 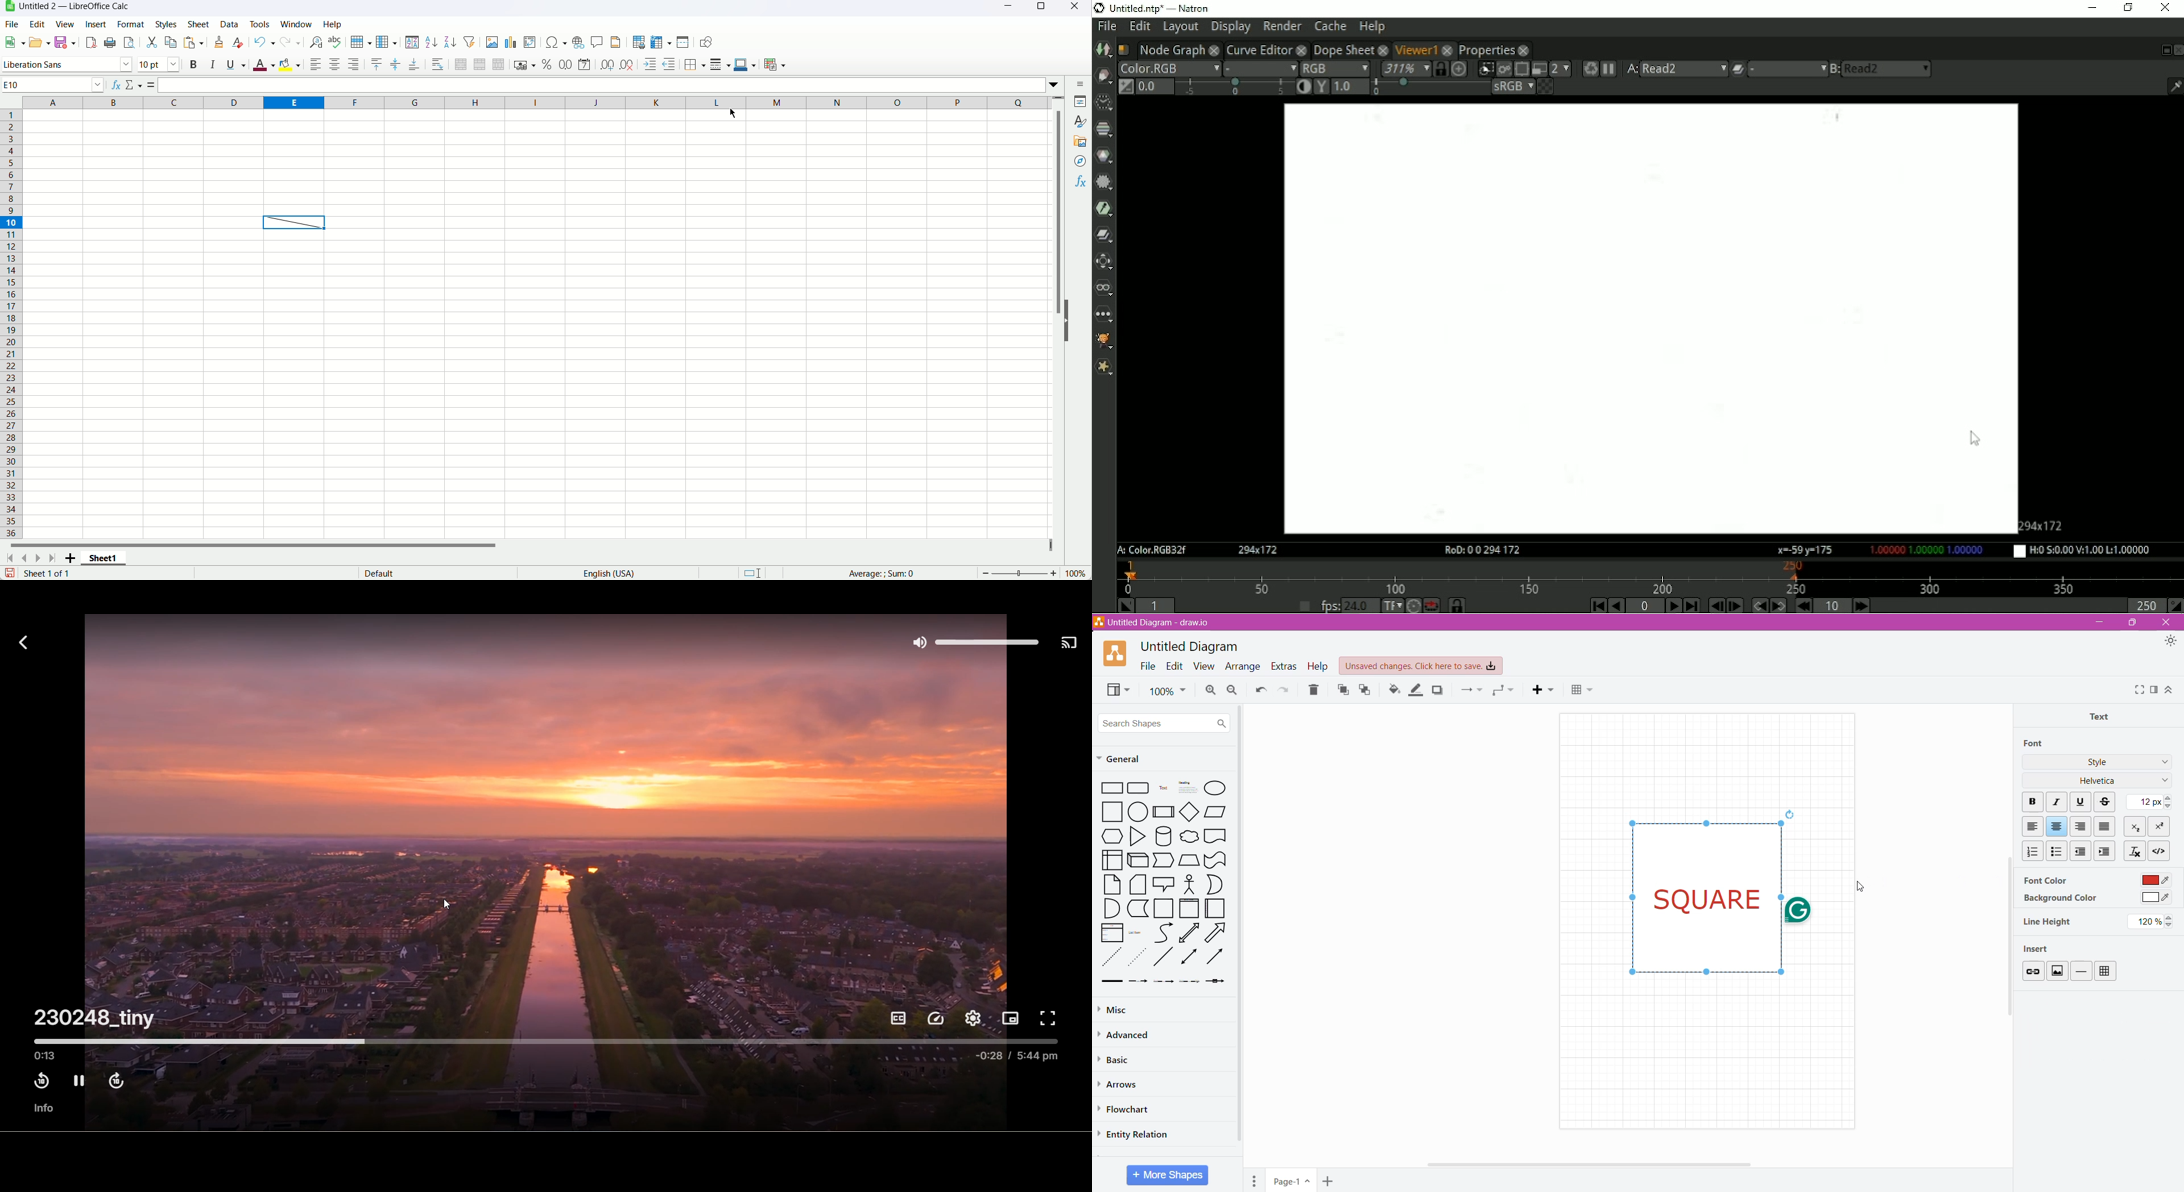 I want to click on circle, so click(x=1138, y=811).